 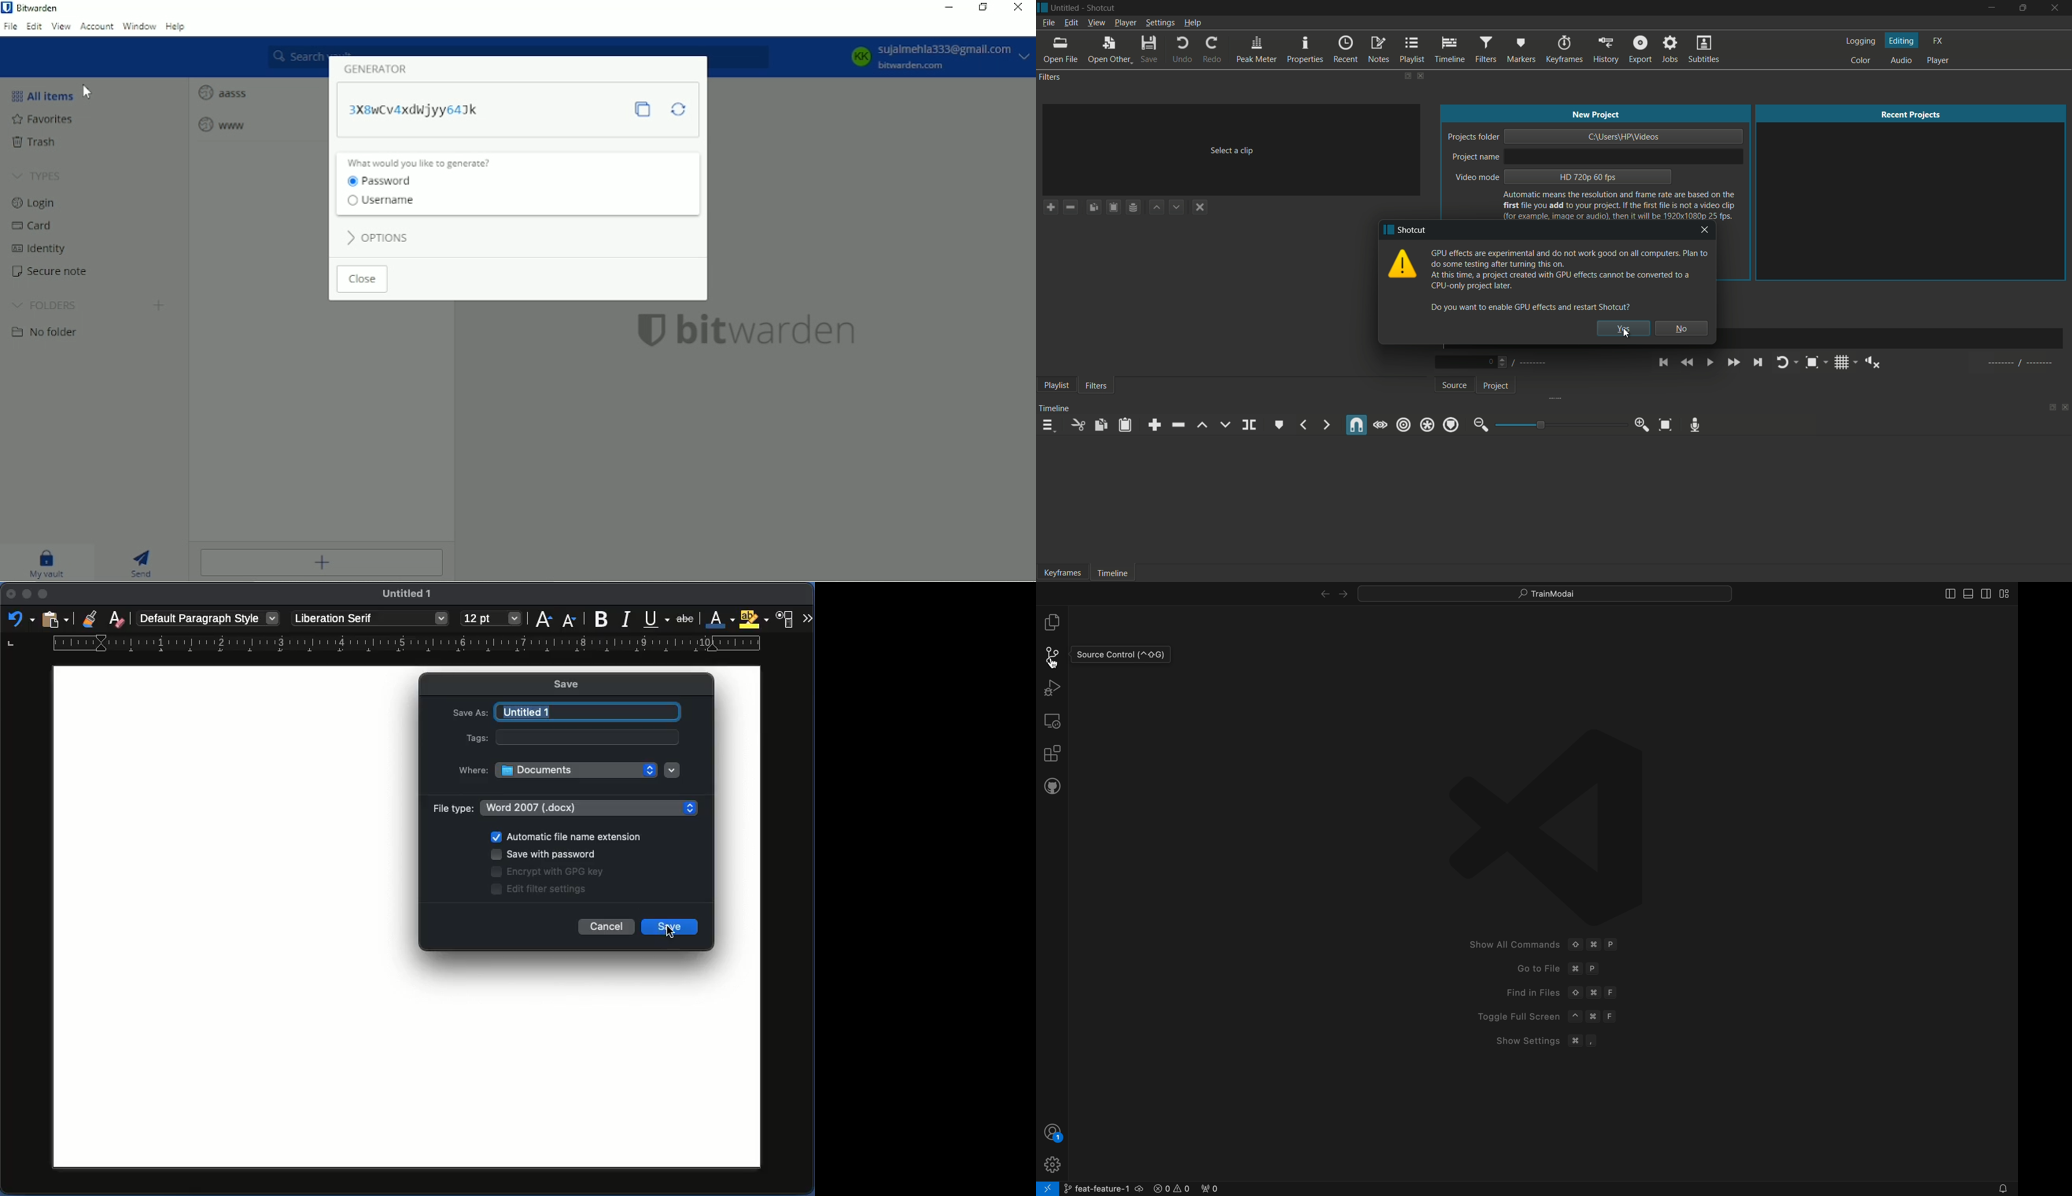 I want to click on Secure note, so click(x=53, y=271).